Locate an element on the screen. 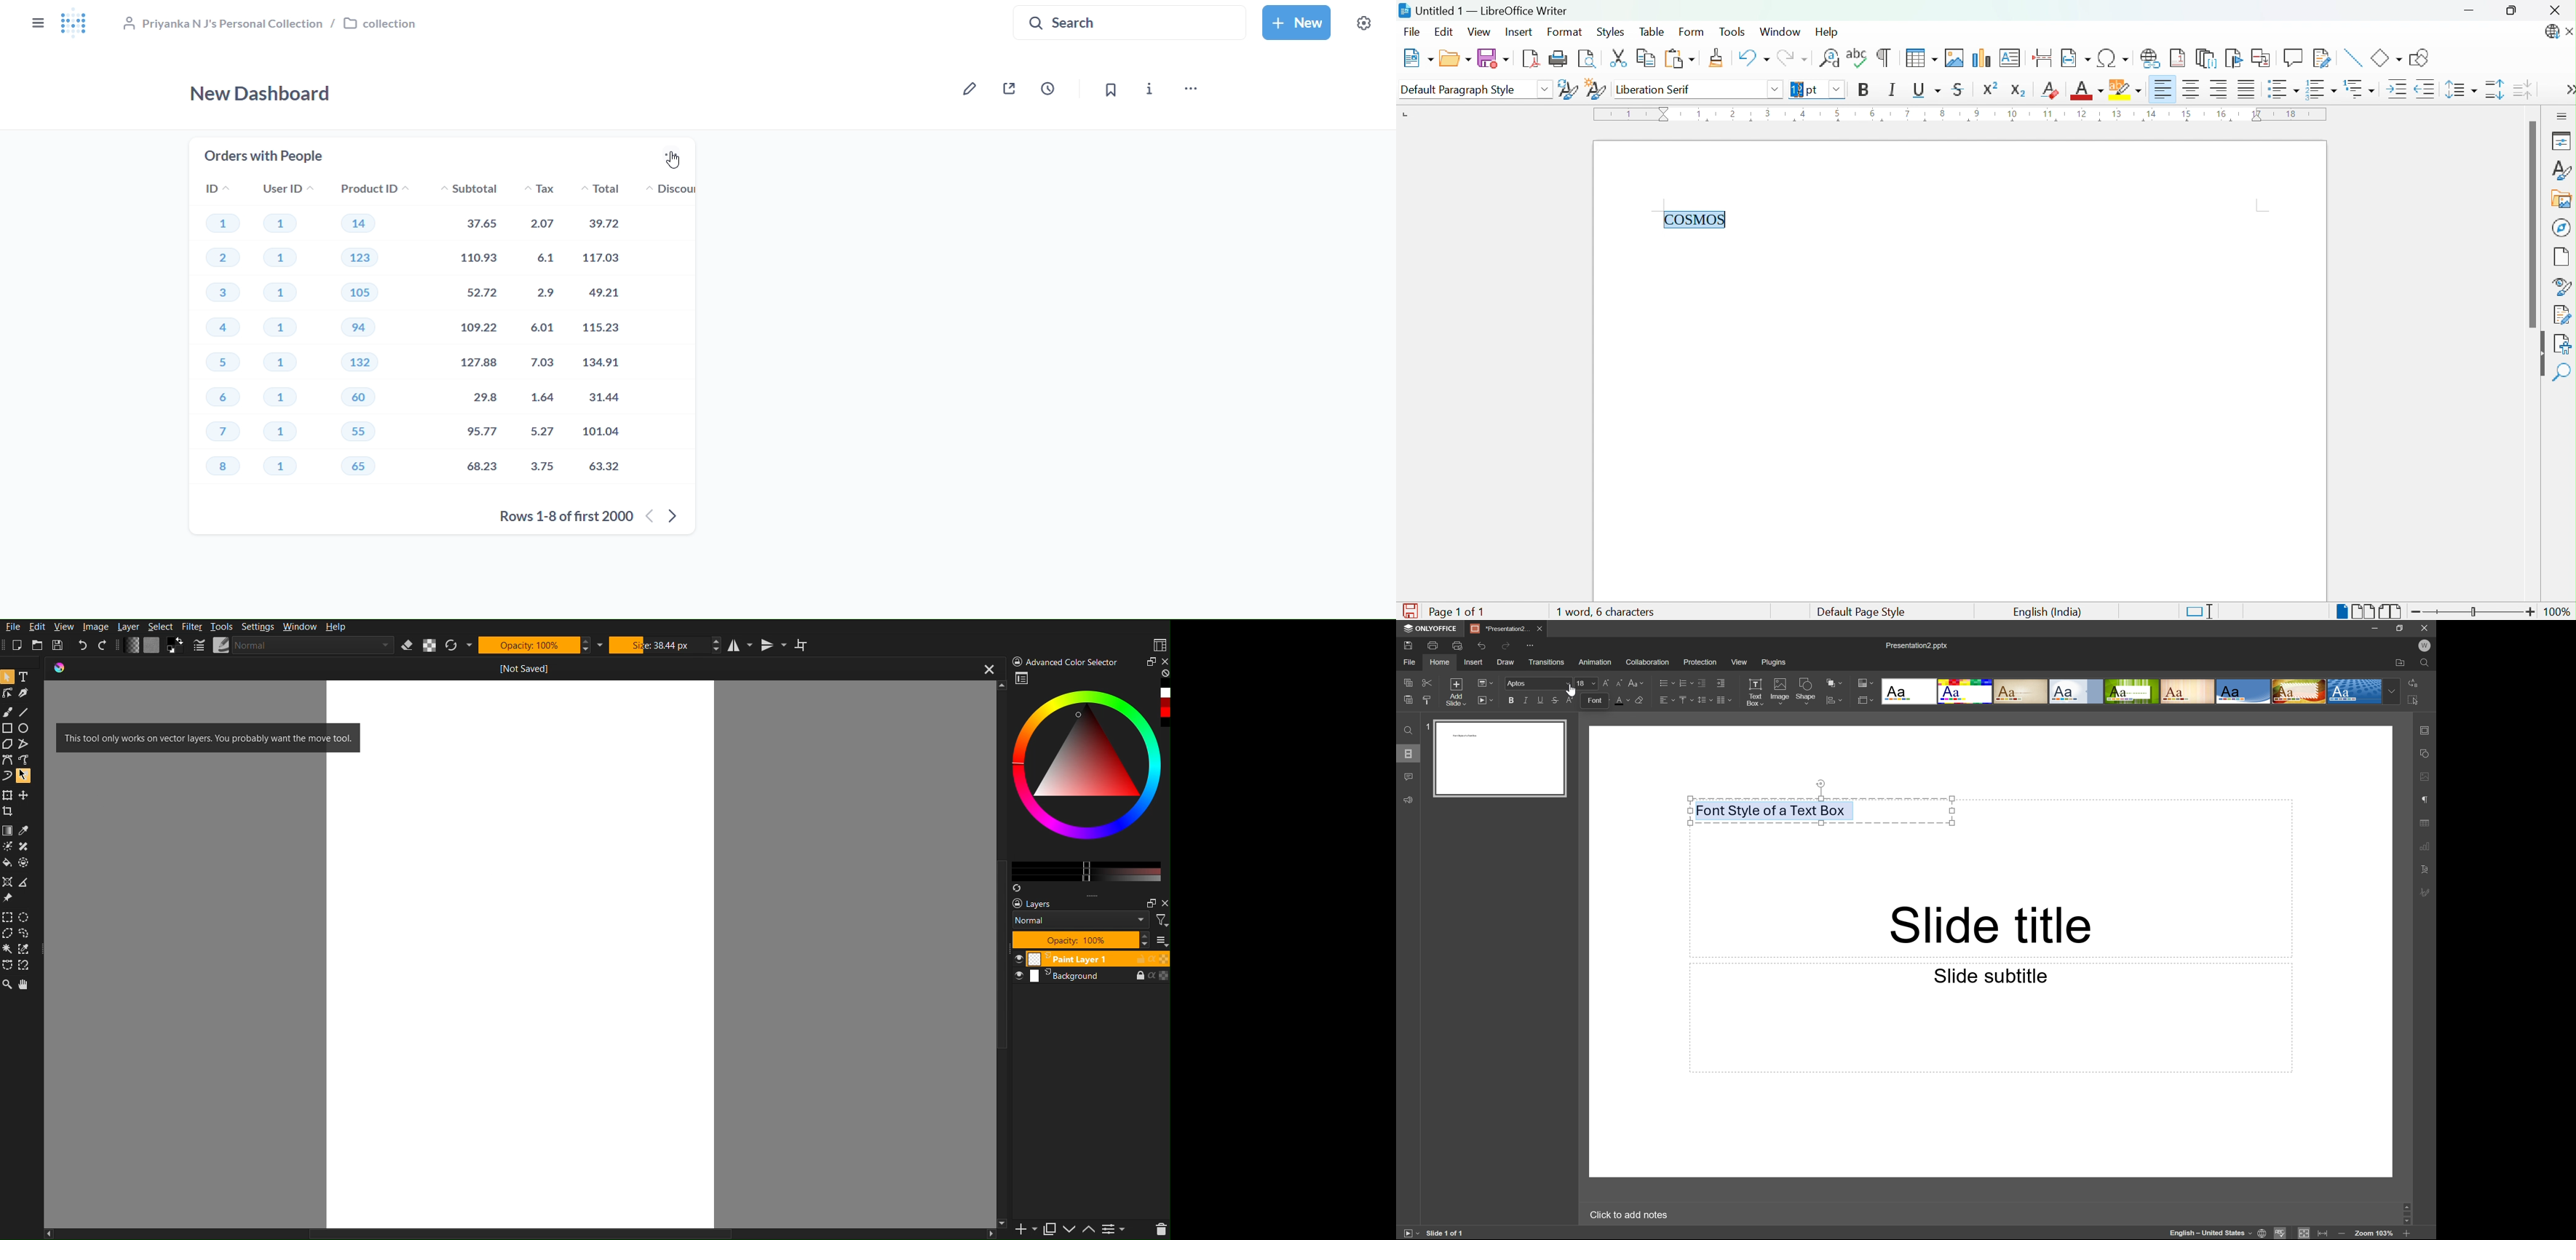 This screenshot has height=1260, width=2576. Advanced Color Selector is located at coordinates (1067, 661).